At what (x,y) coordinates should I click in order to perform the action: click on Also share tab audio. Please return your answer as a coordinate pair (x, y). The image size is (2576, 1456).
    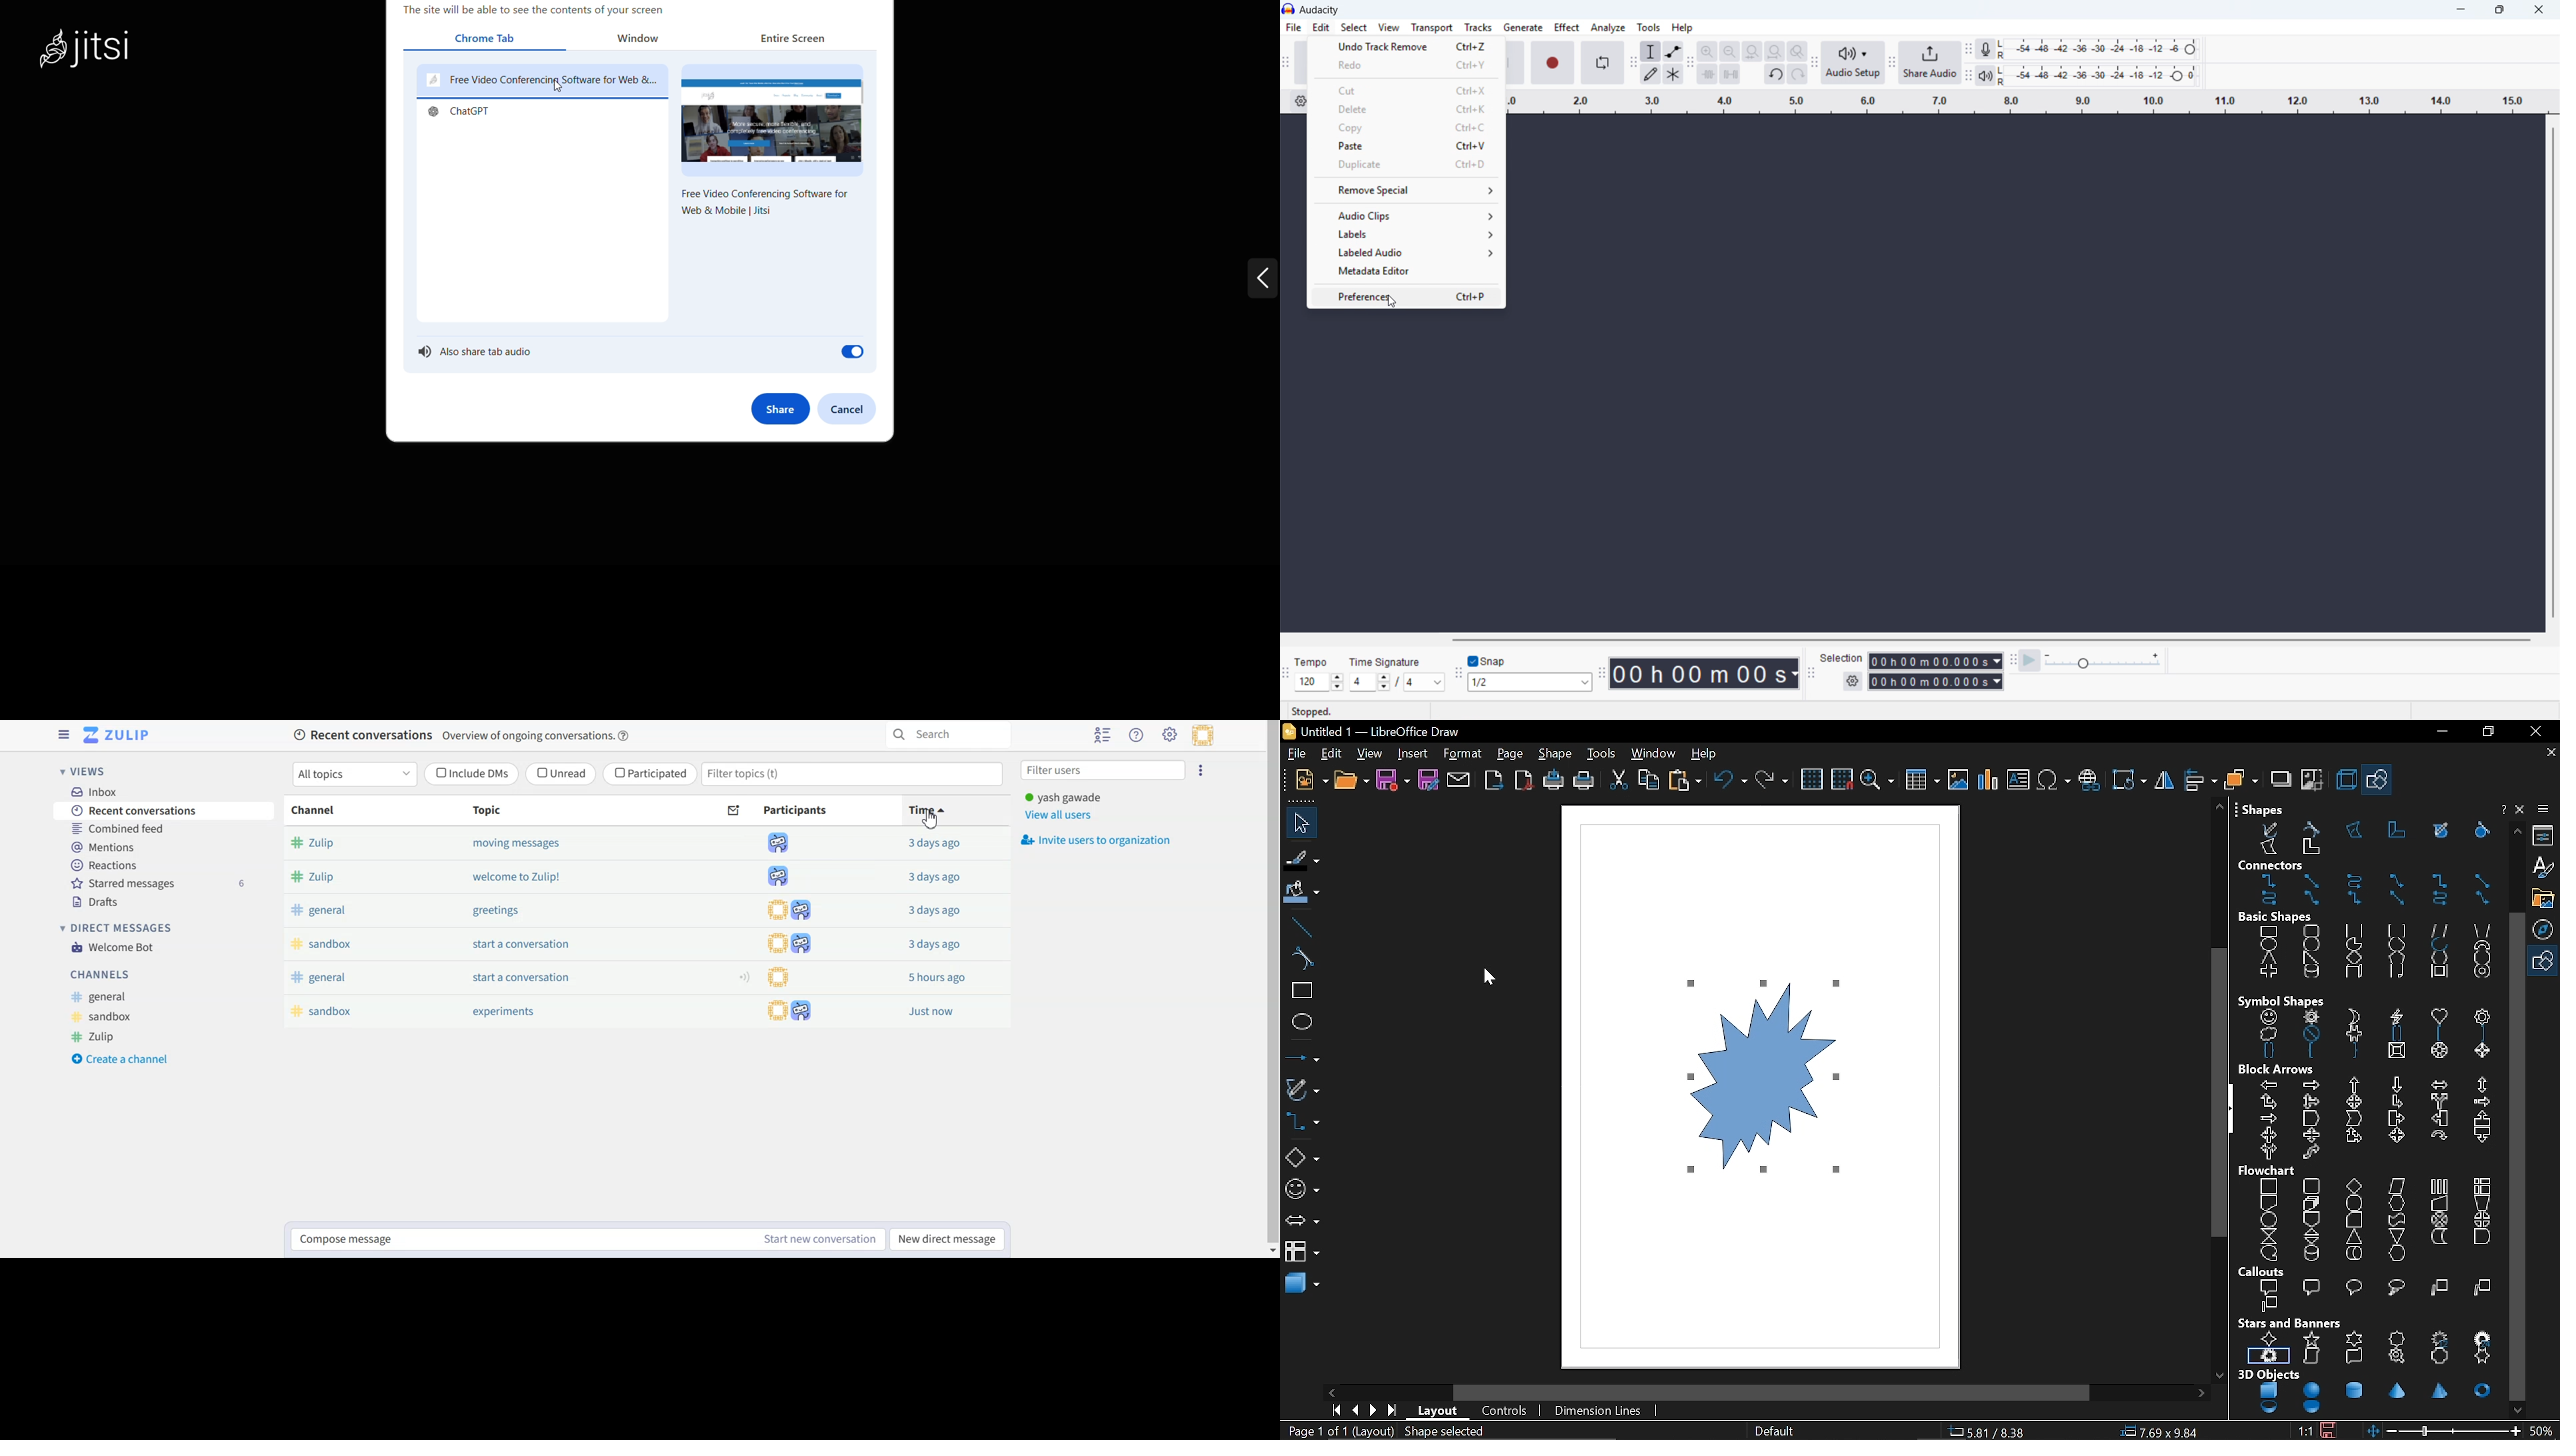
    Looking at the image, I should click on (639, 355).